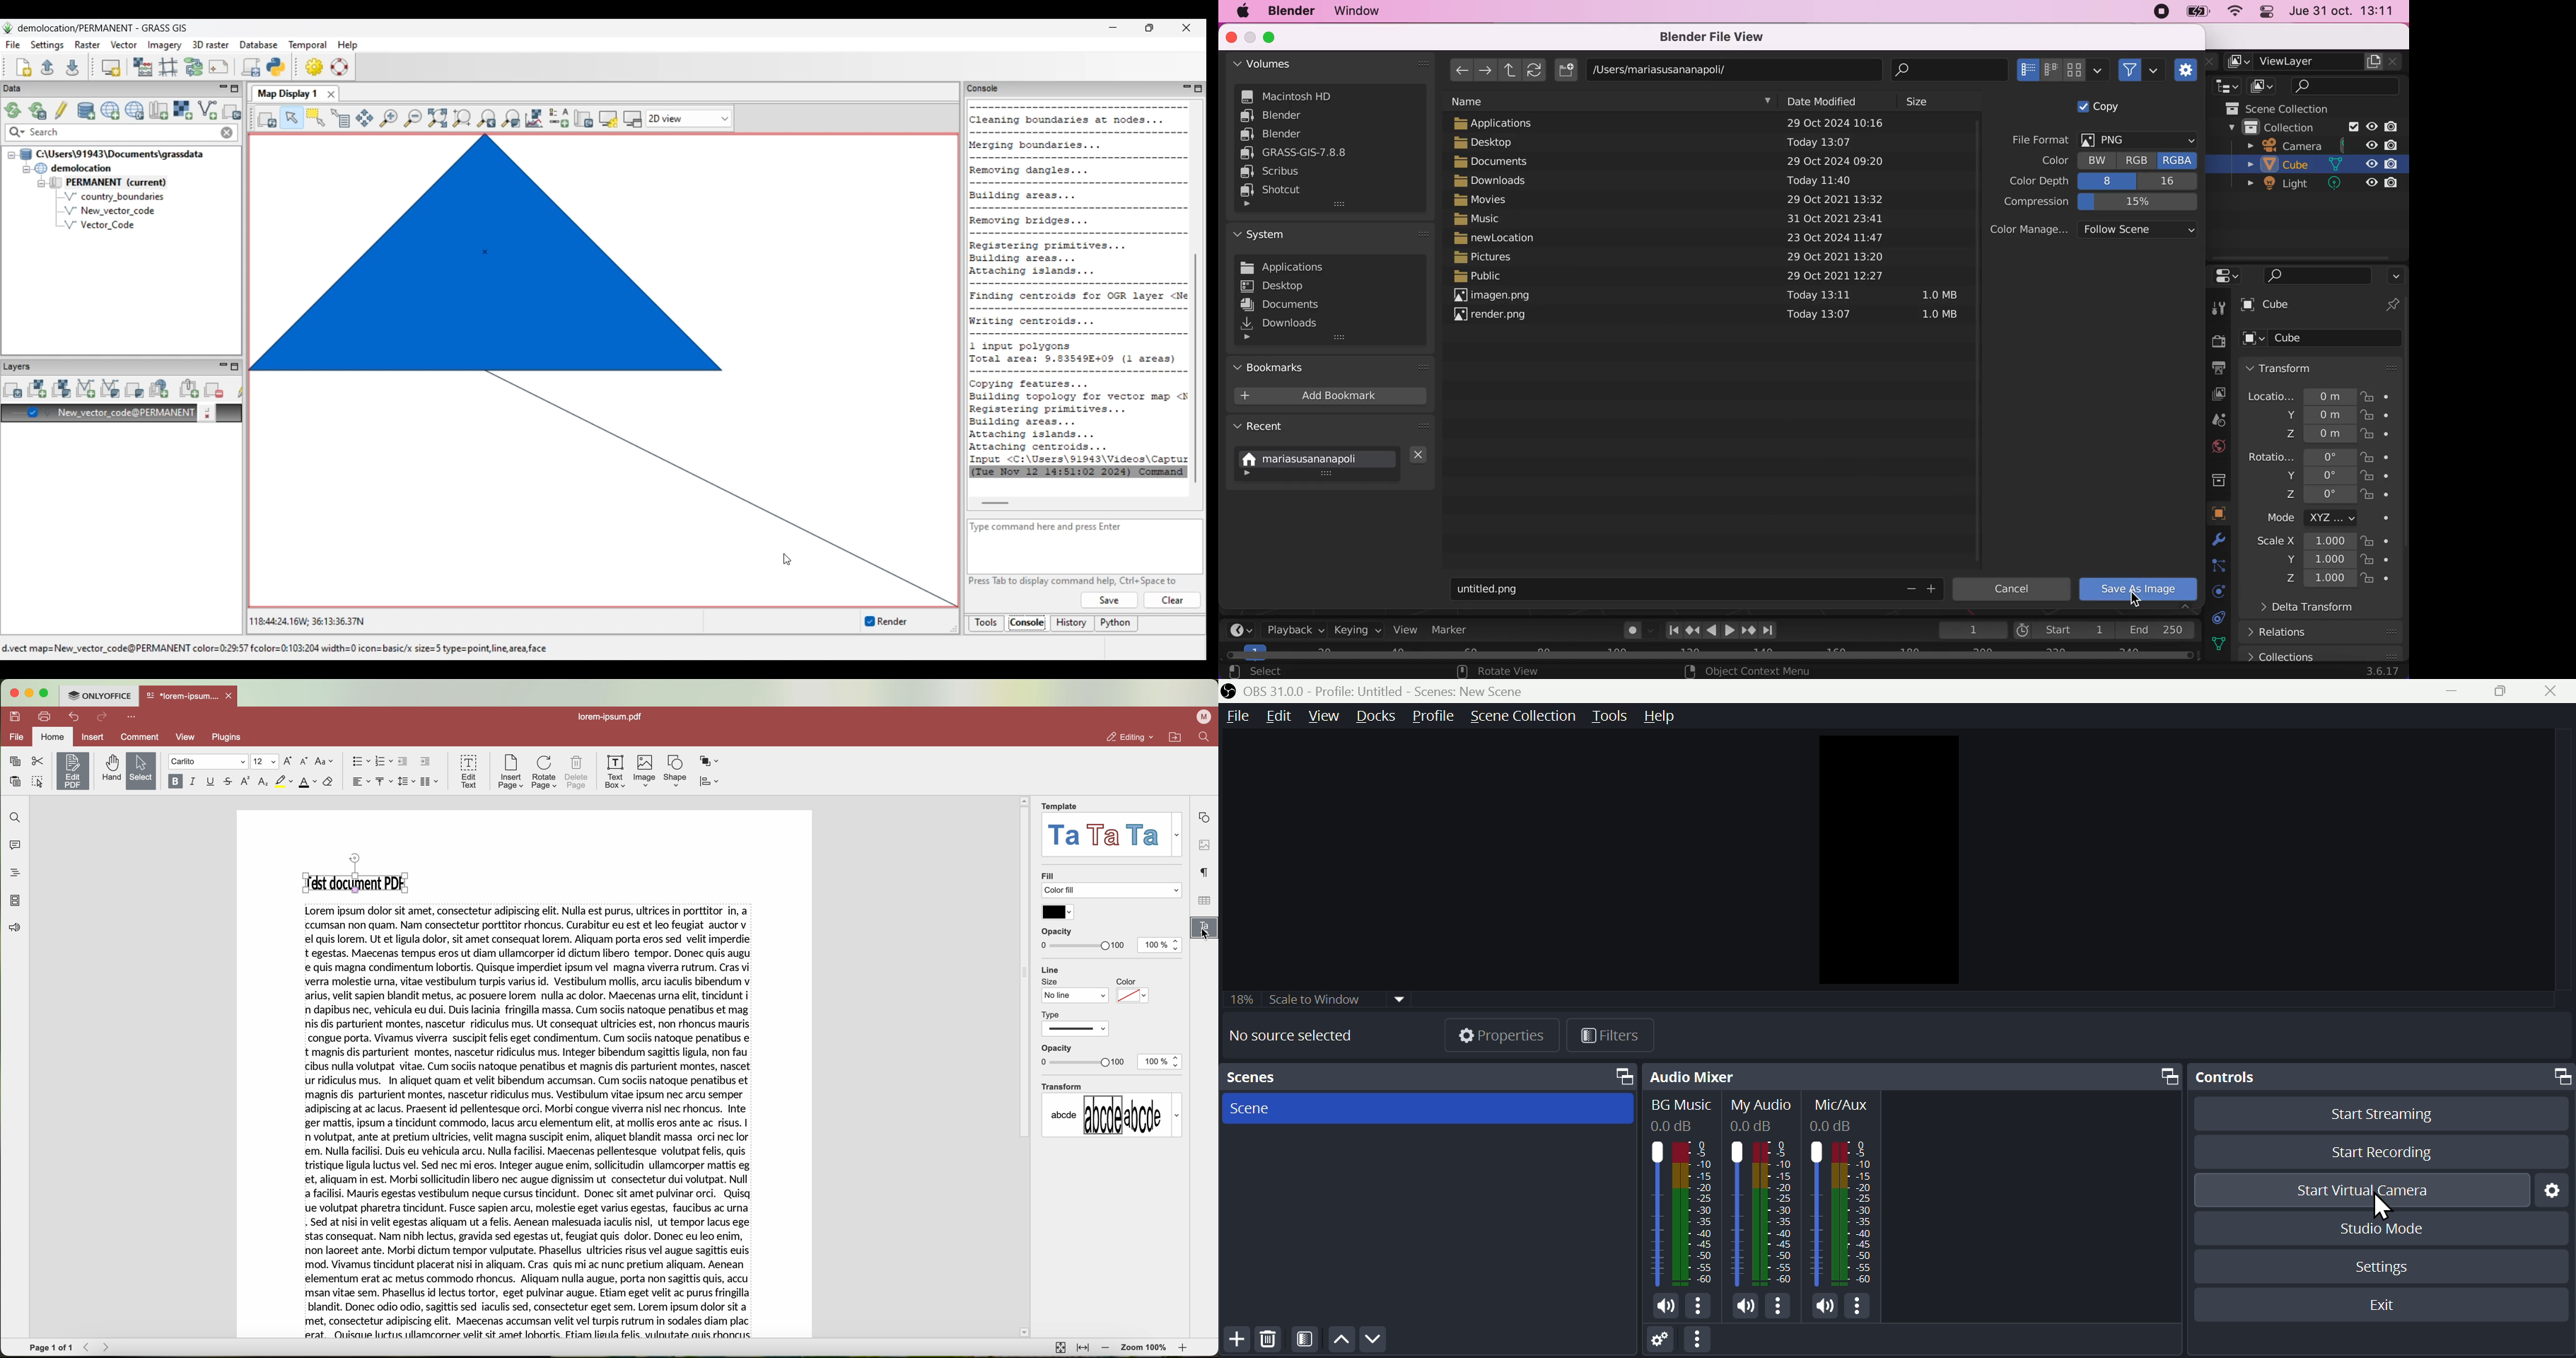  Describe the element at coordinates (14, 818) in the screenshot. I see `search` at that location.